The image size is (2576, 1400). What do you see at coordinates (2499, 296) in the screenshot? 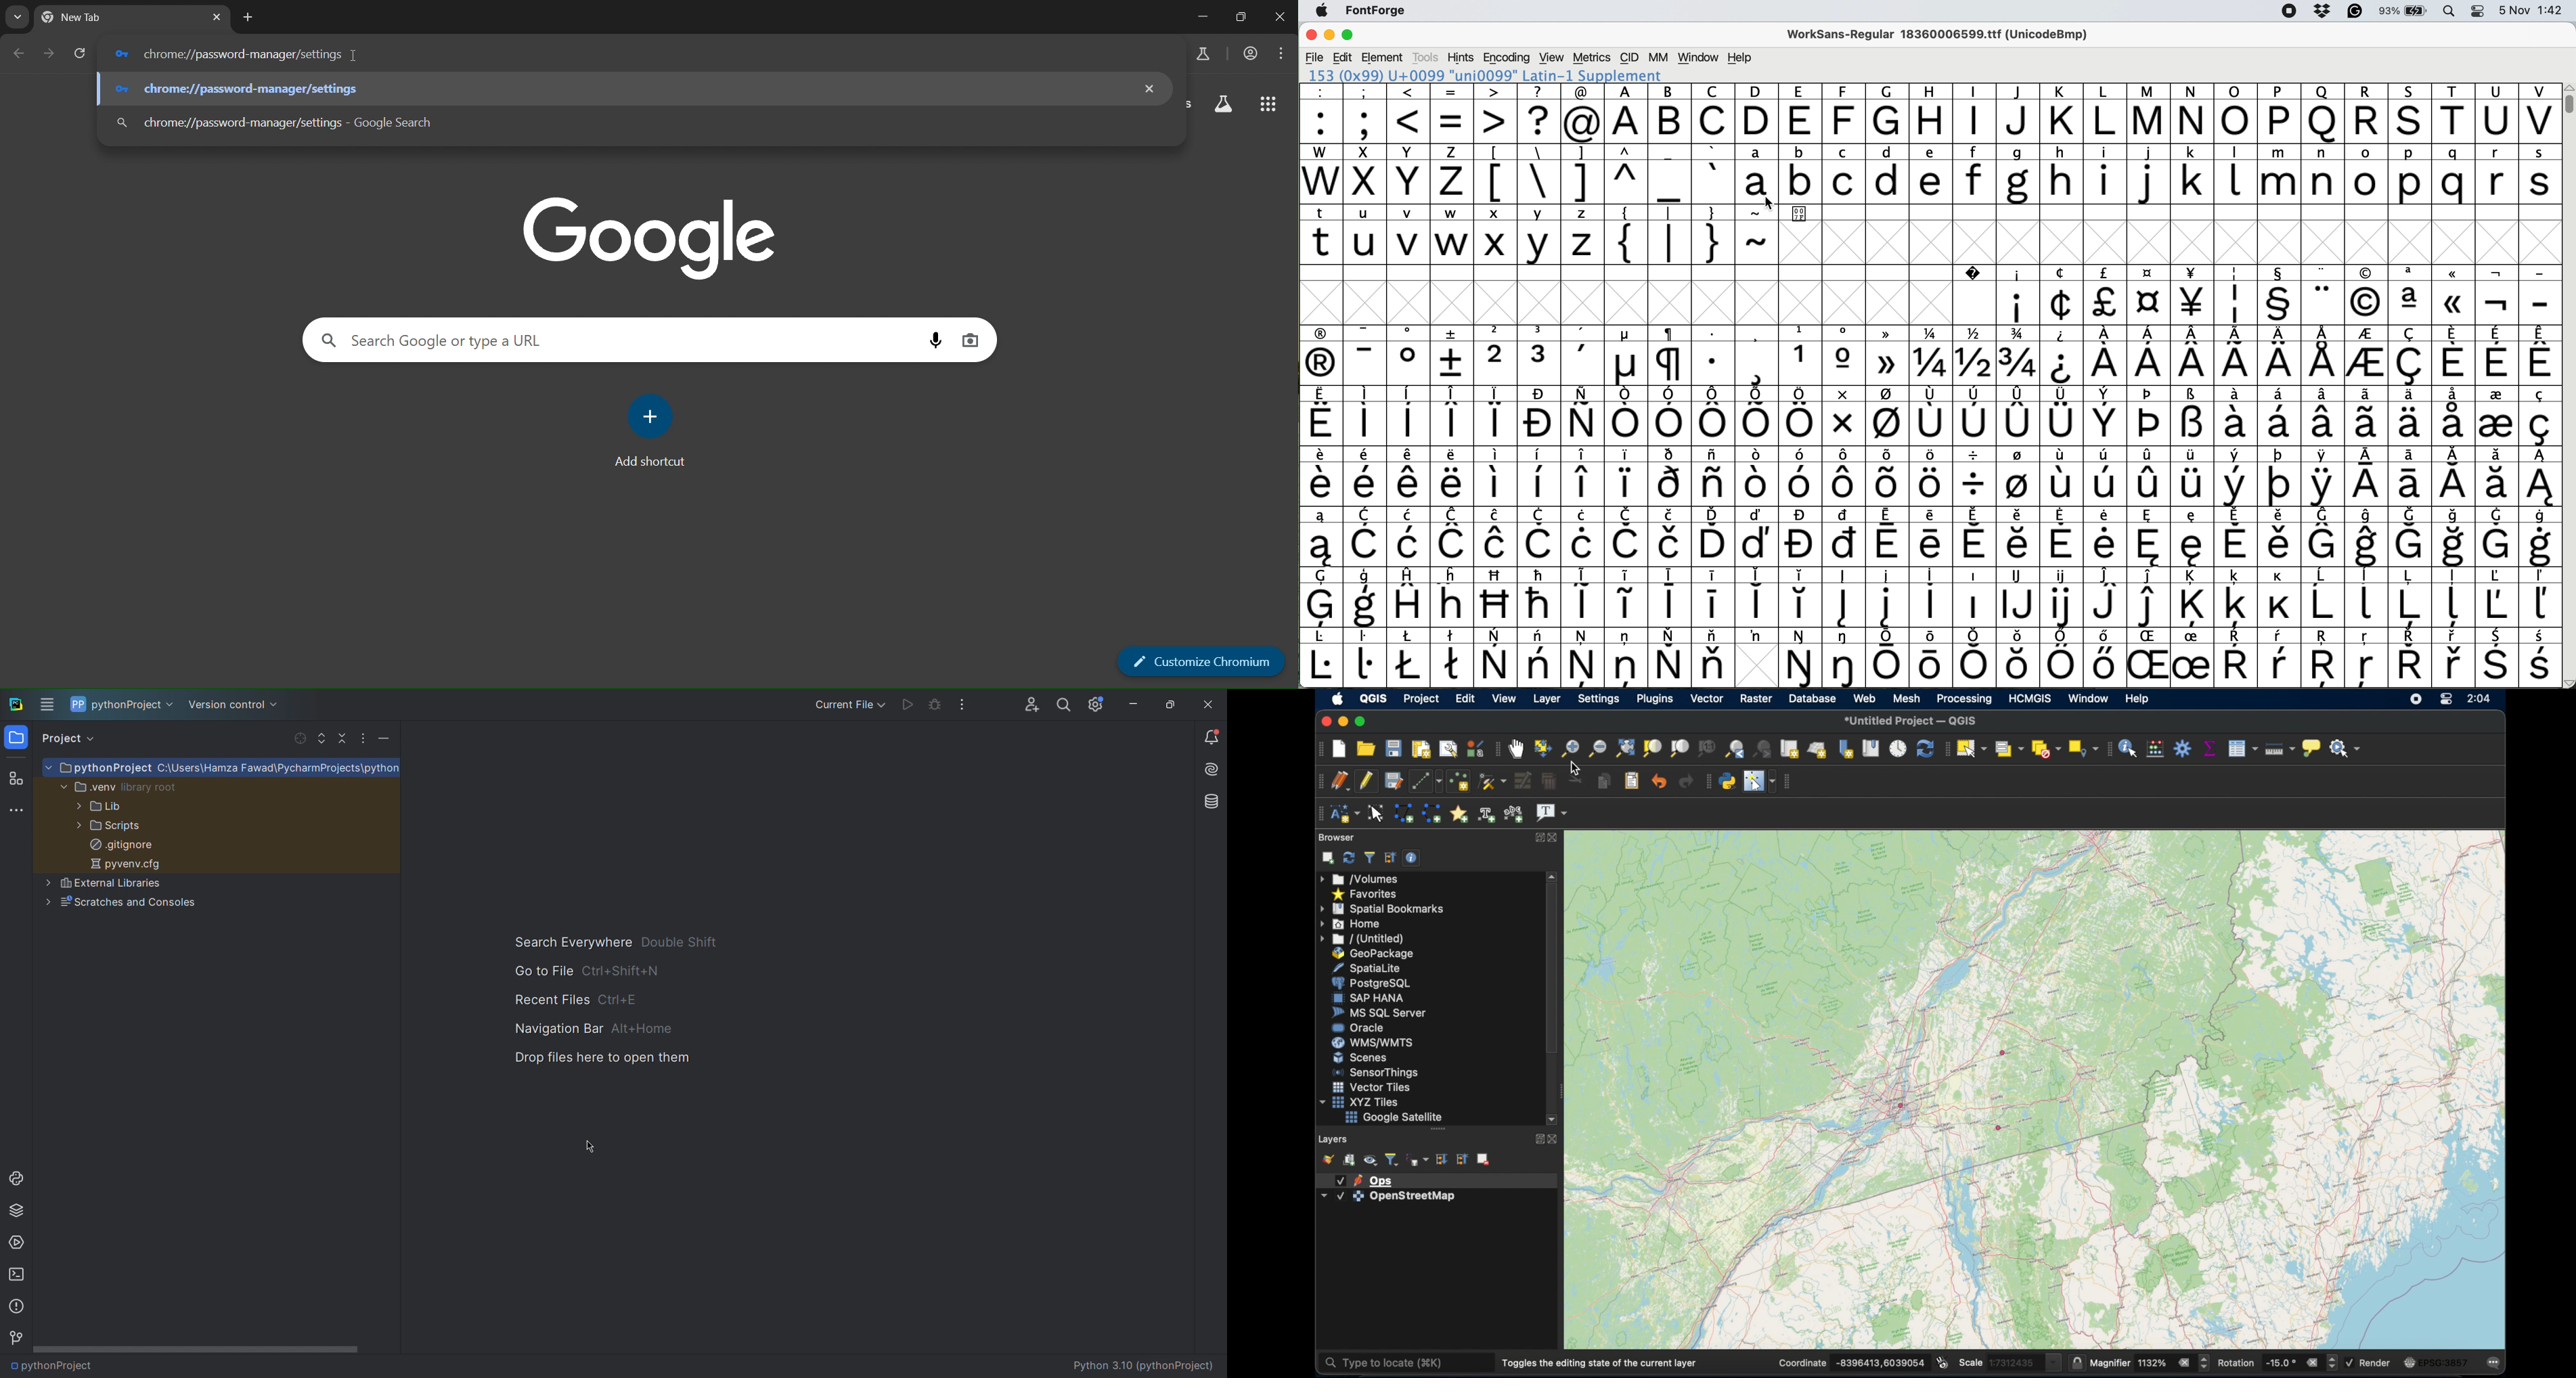
I see `symbol` at bounding box center [2499, 296].